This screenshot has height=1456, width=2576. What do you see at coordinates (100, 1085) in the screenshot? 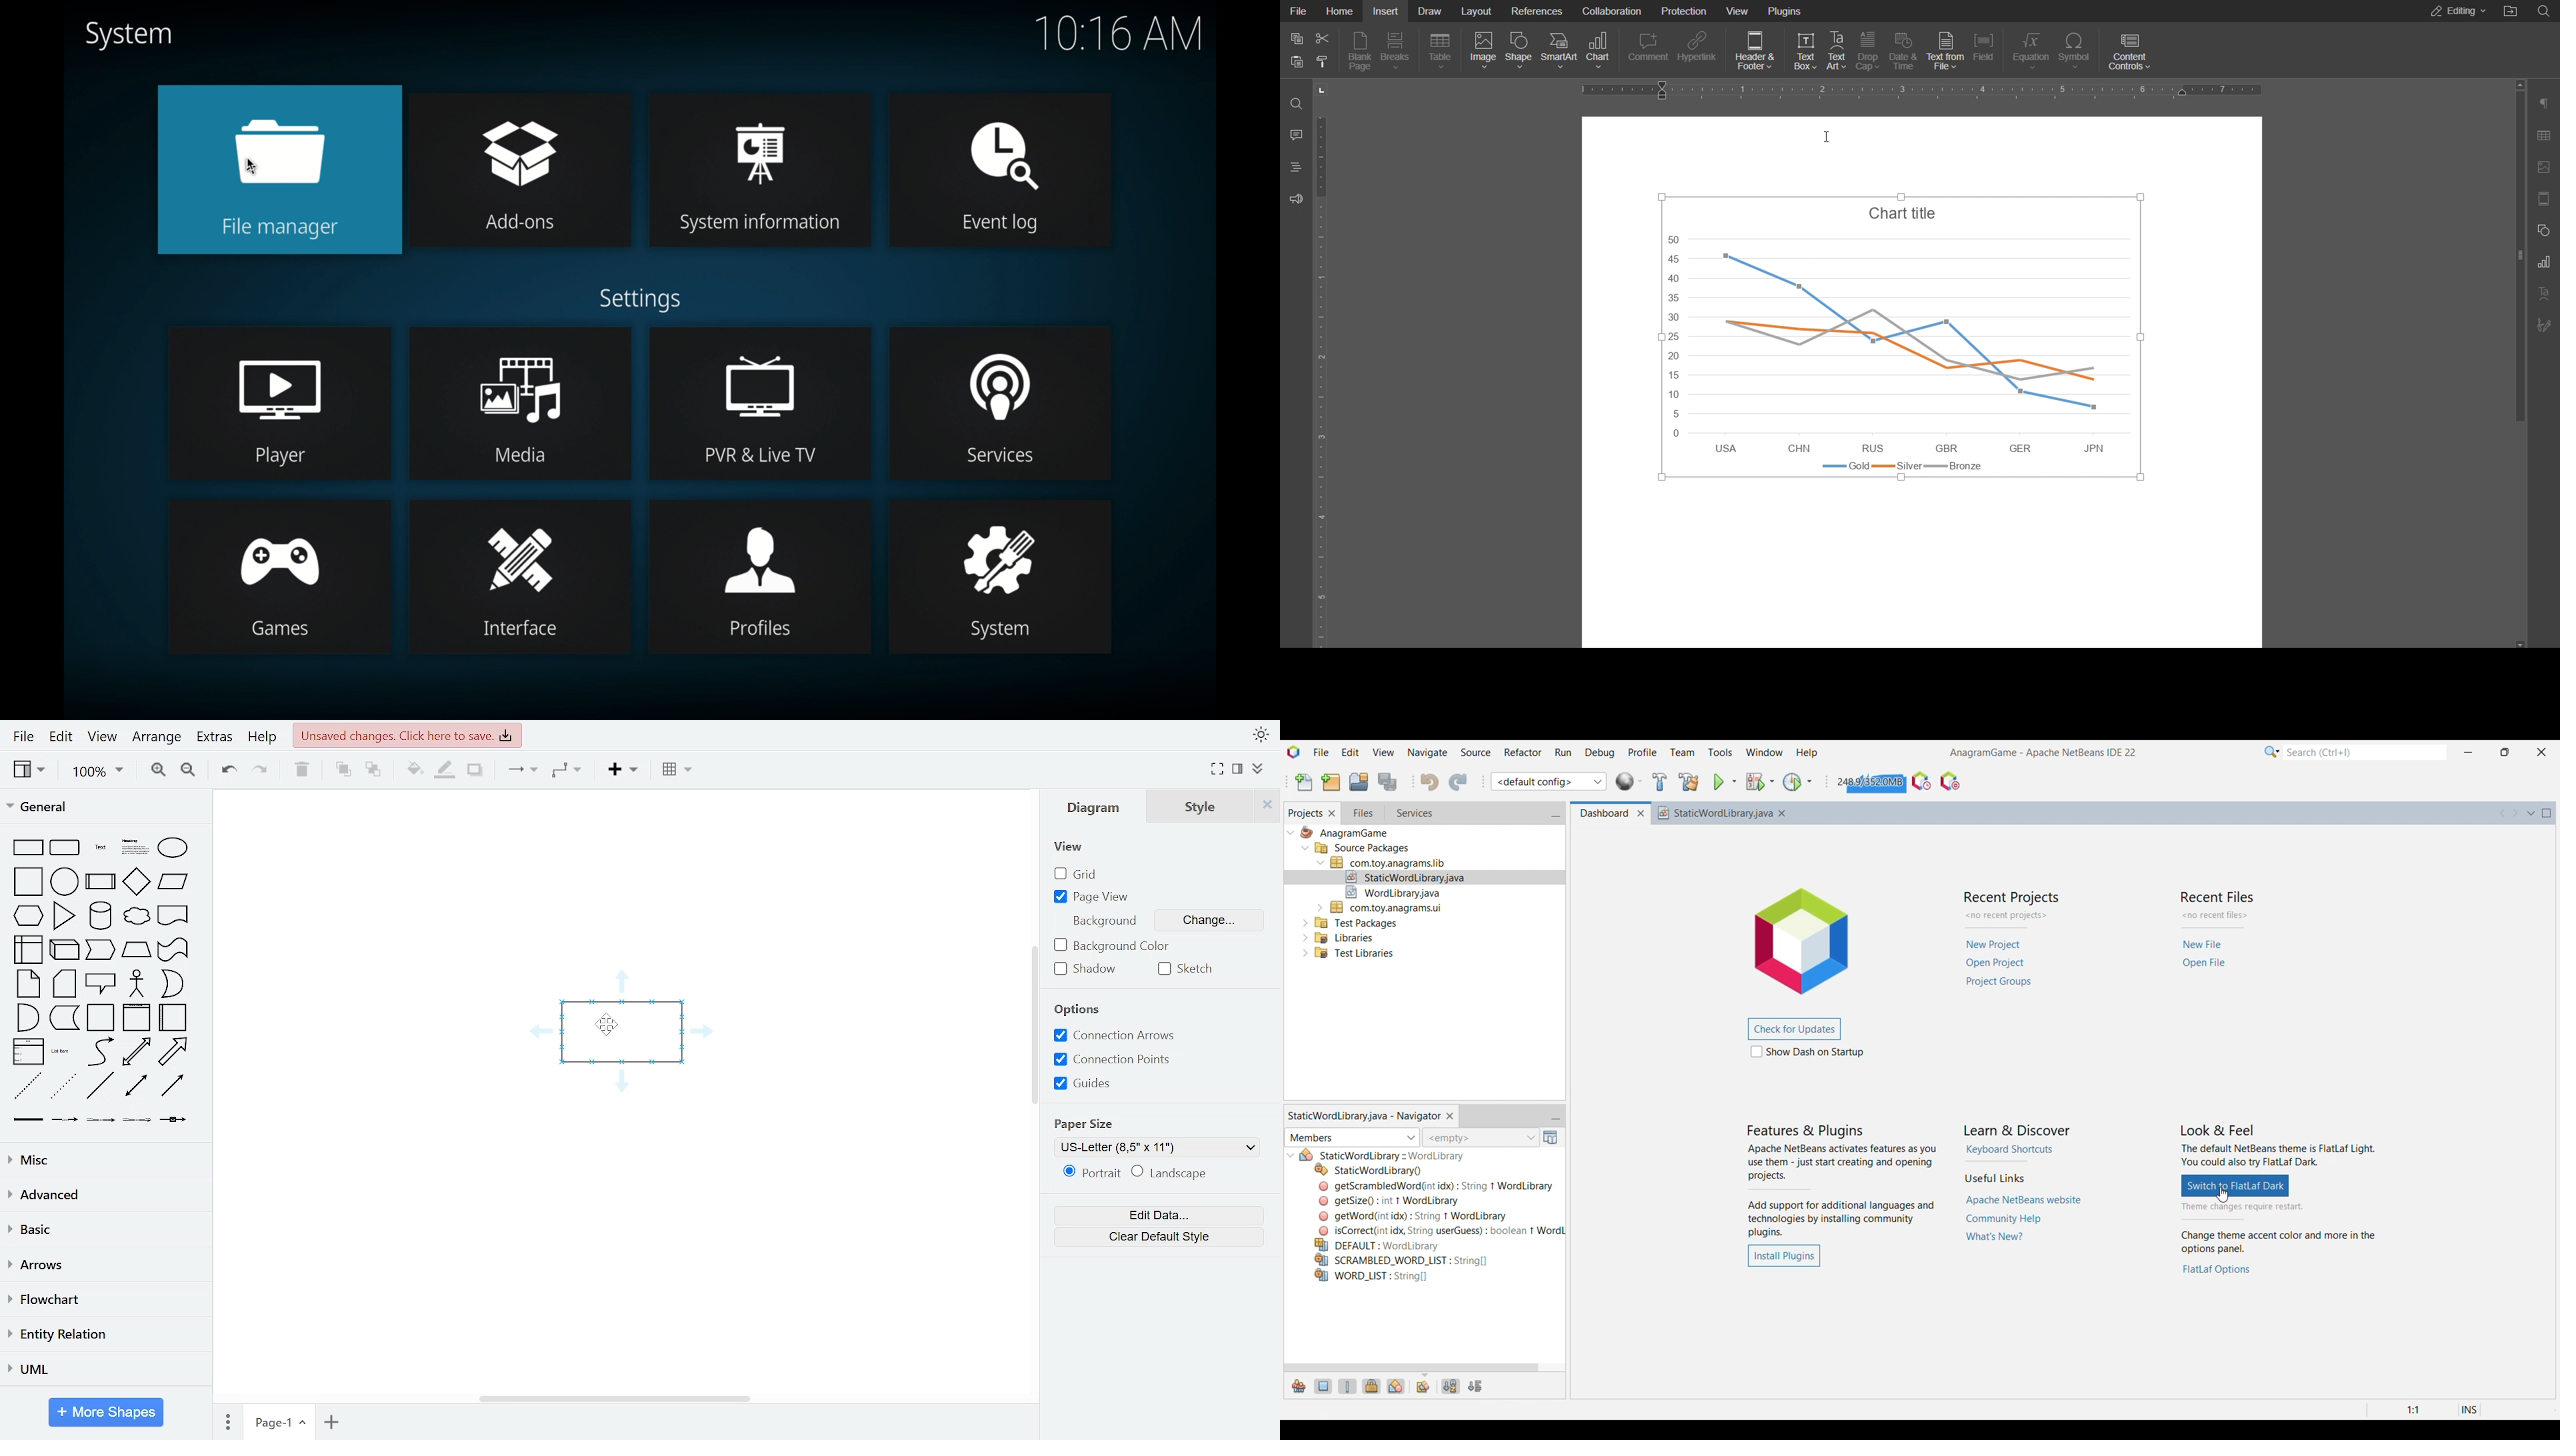
I see `line` at bounding box center [100, 1085].